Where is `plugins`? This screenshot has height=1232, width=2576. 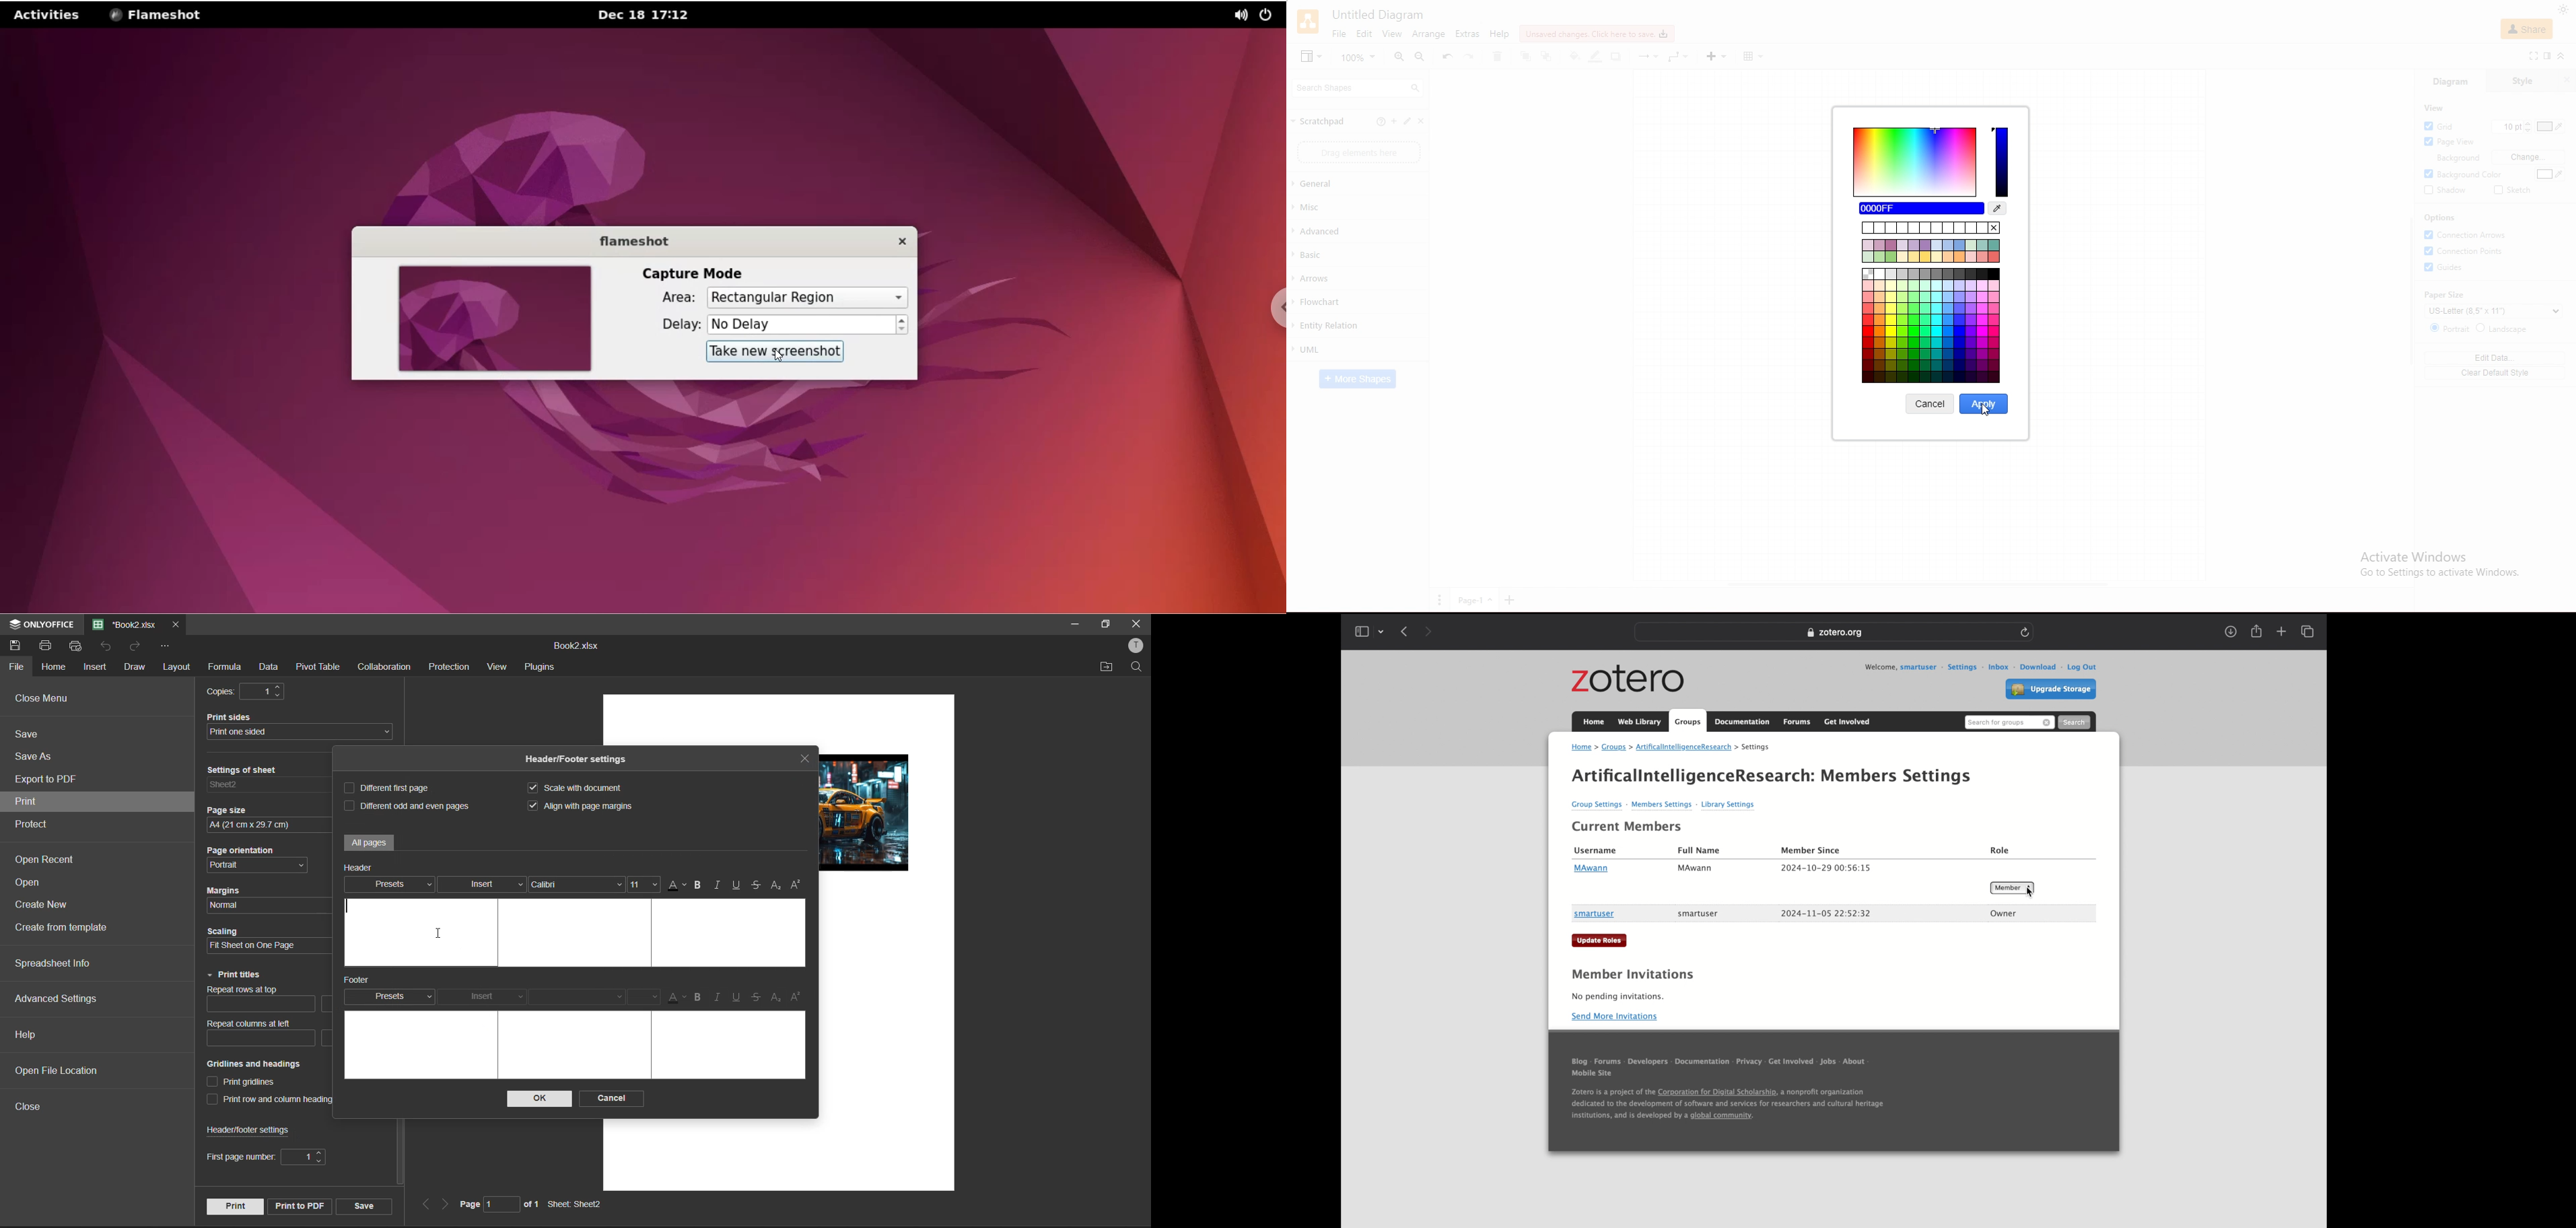 plugins is located at coordinates (539, 669).